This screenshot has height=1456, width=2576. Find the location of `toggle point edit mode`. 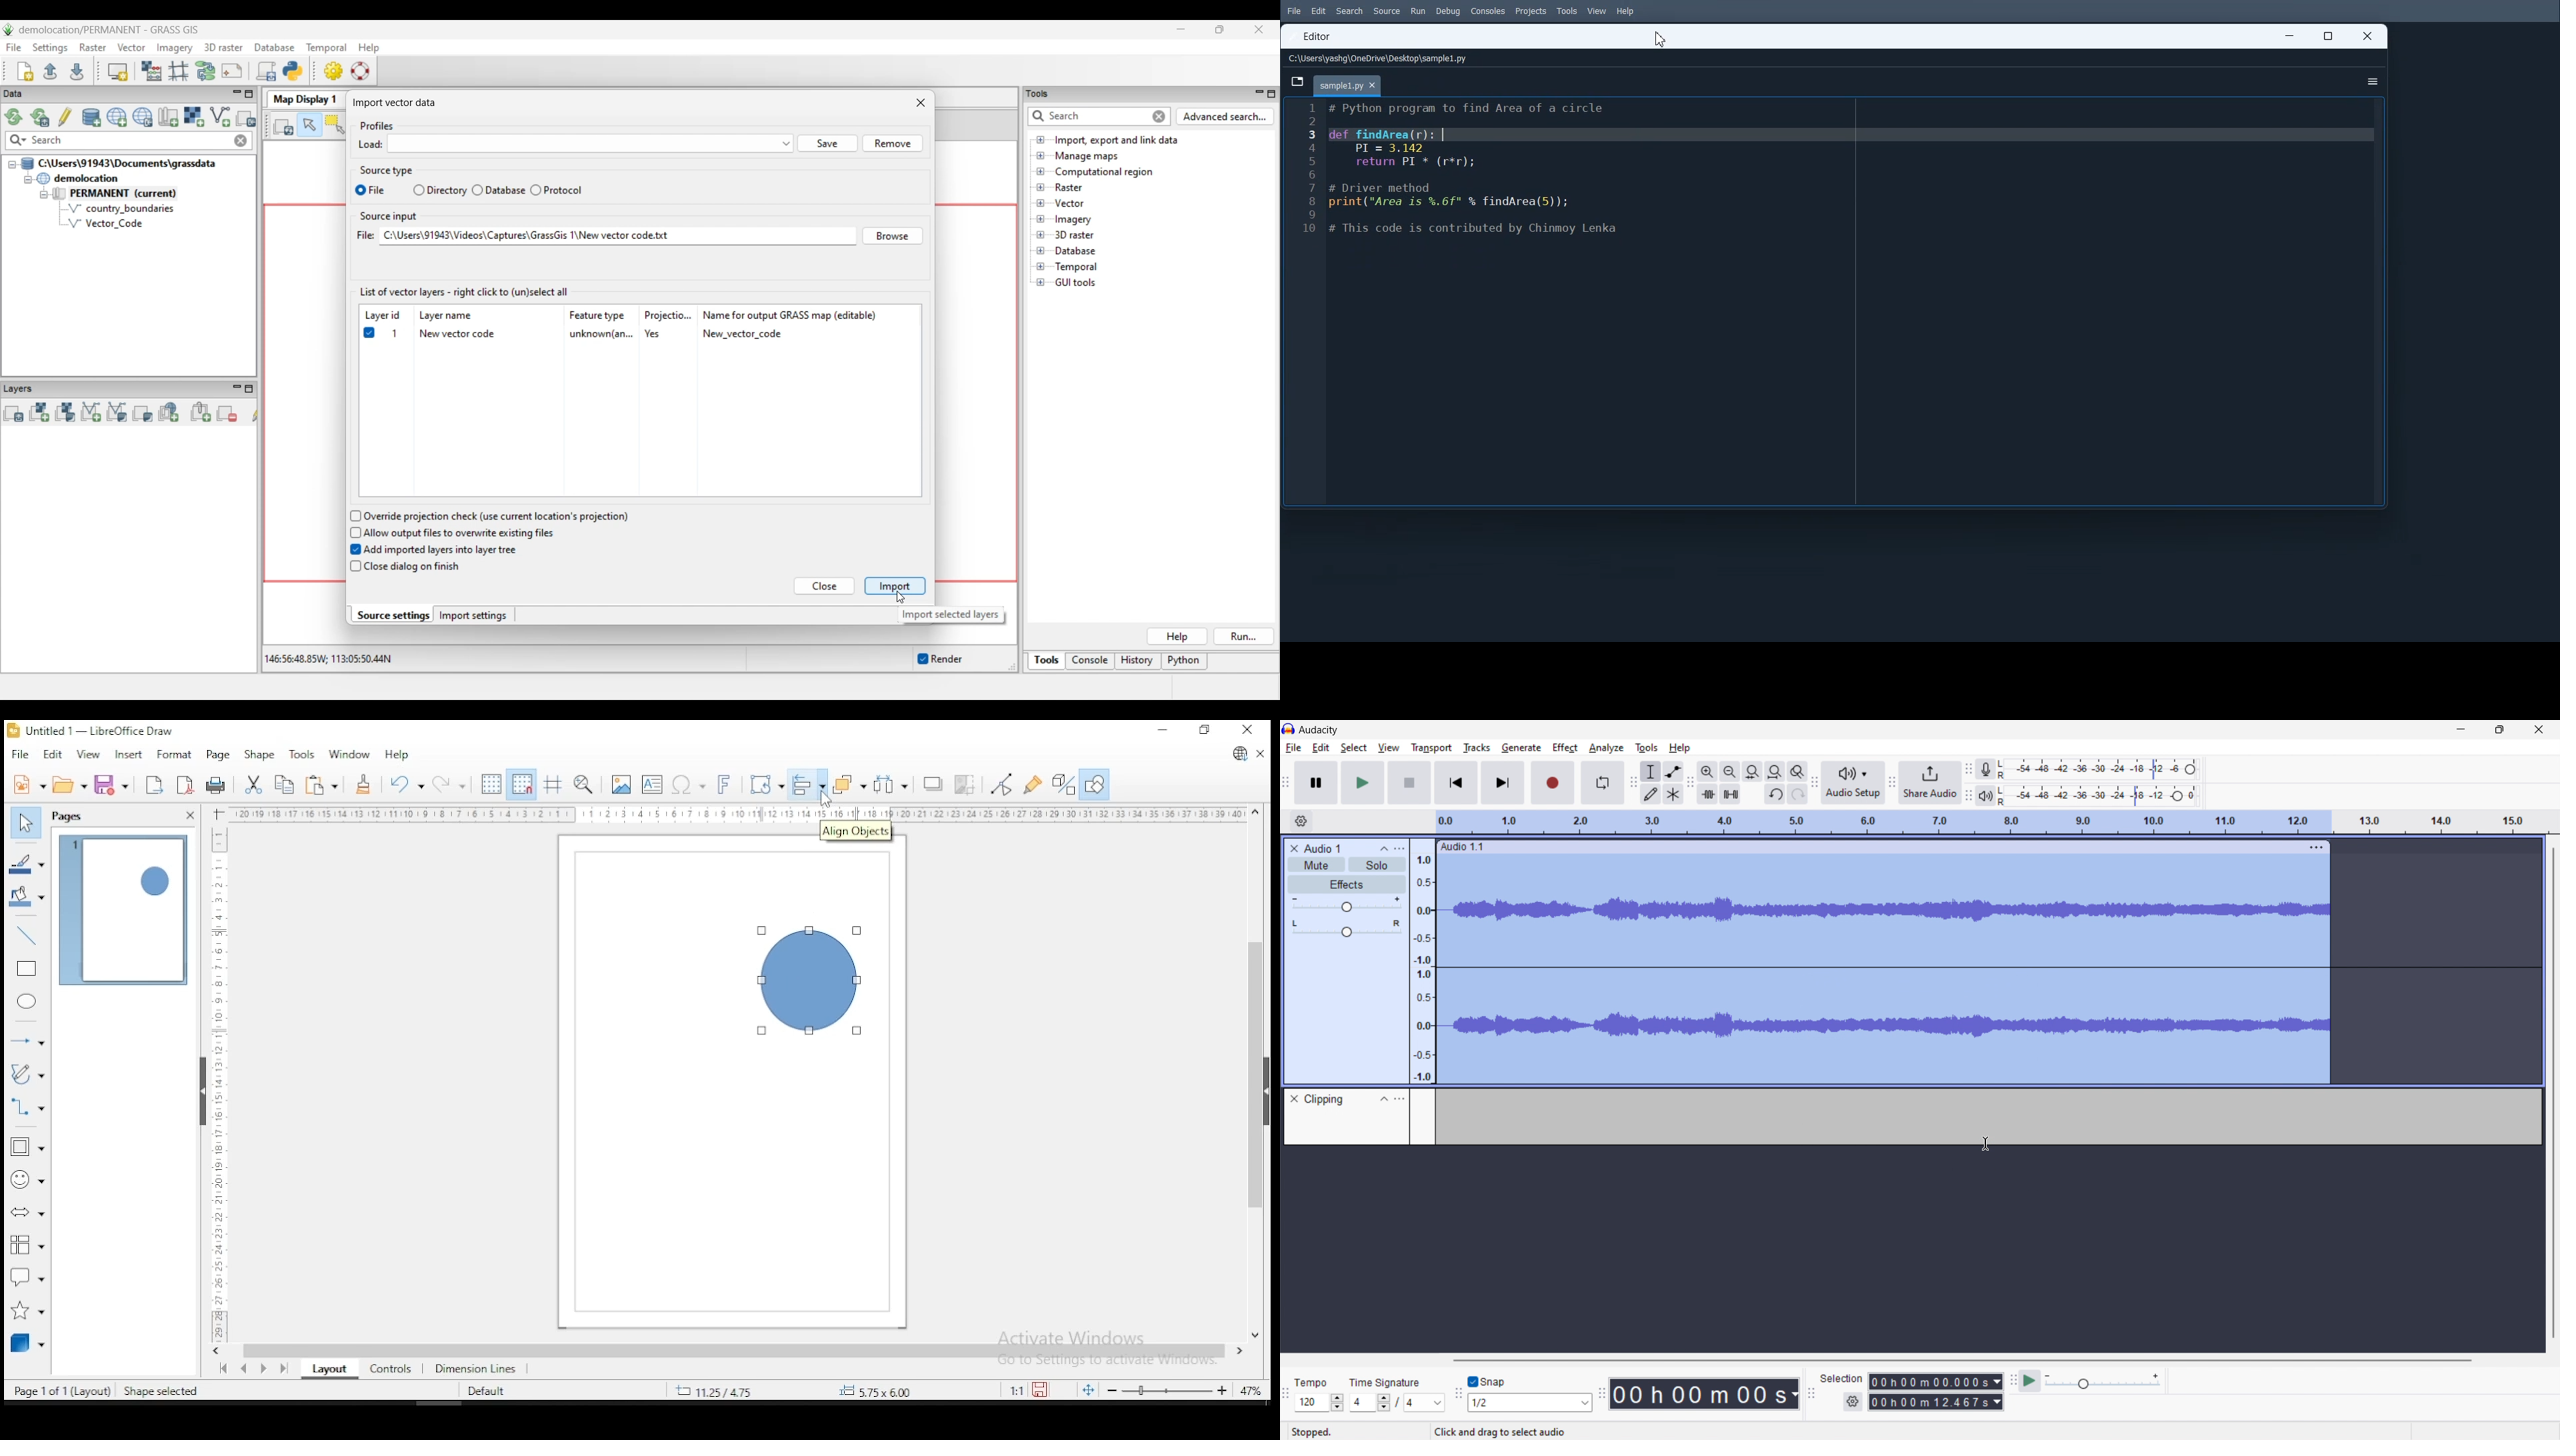

toggle point edit mode is located at coordinates (1000, 784).